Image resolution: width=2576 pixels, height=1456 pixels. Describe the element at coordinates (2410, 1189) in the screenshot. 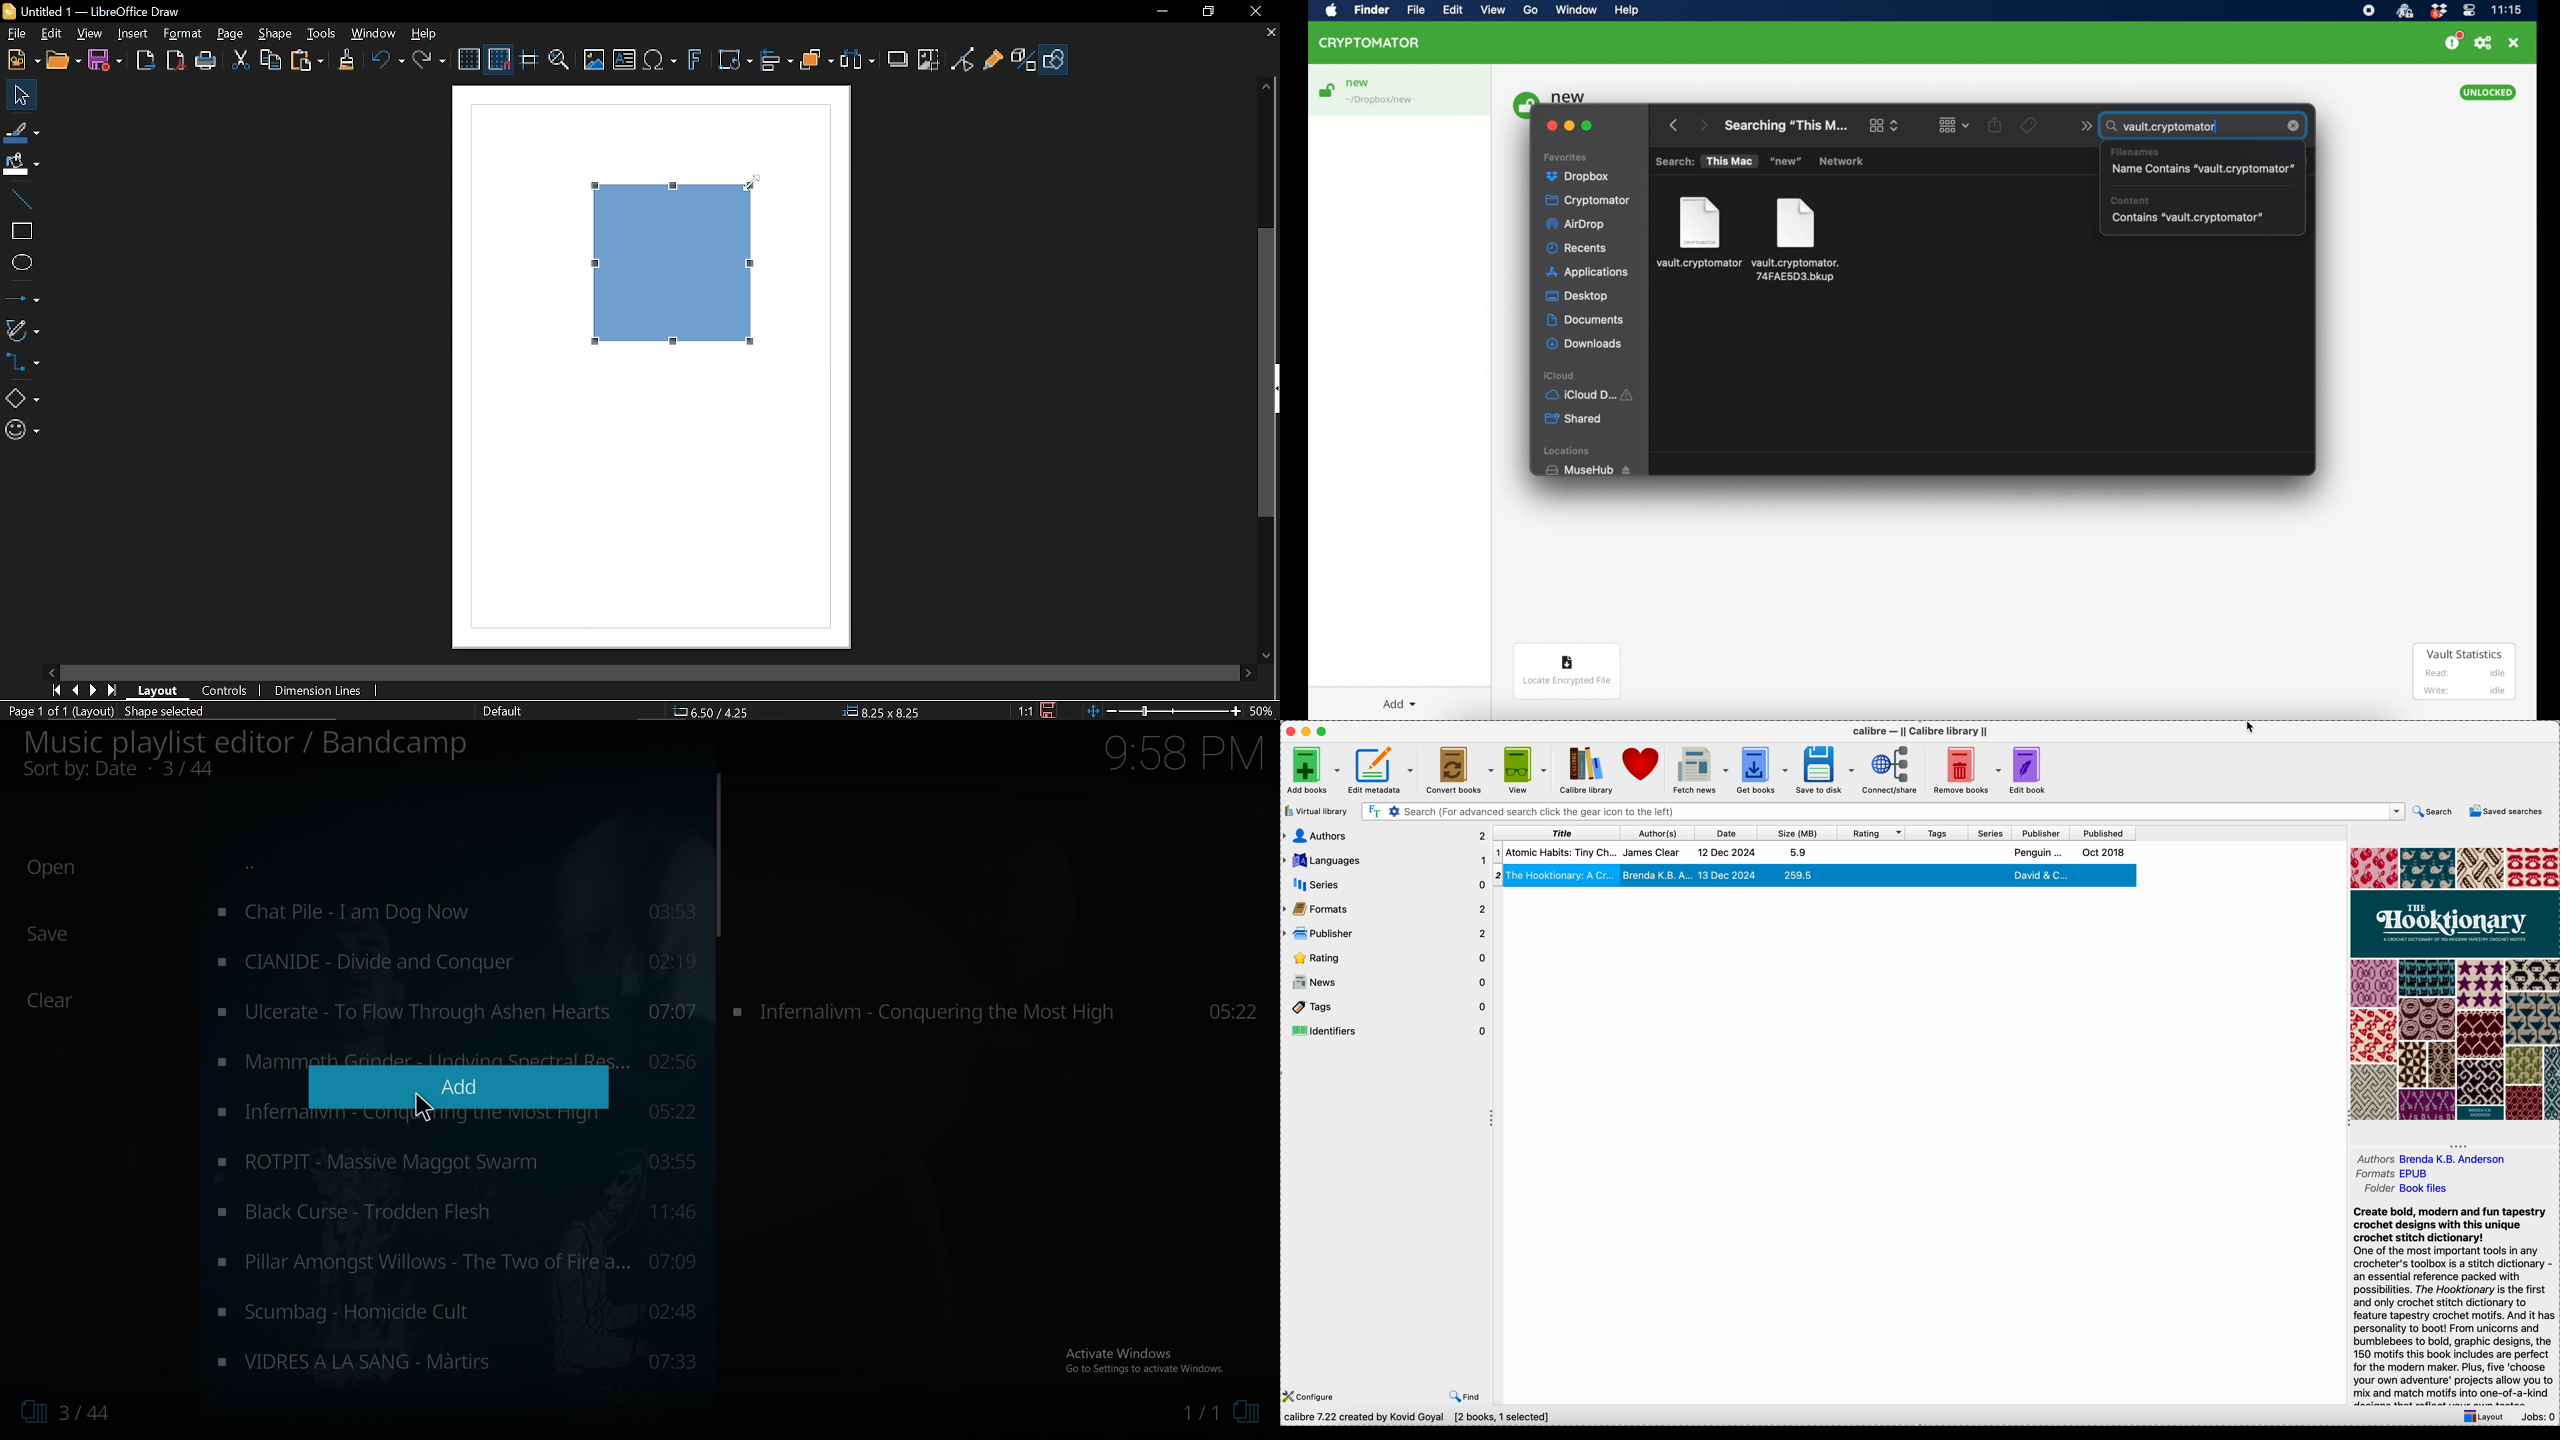

I see `folder Book files` at that location.